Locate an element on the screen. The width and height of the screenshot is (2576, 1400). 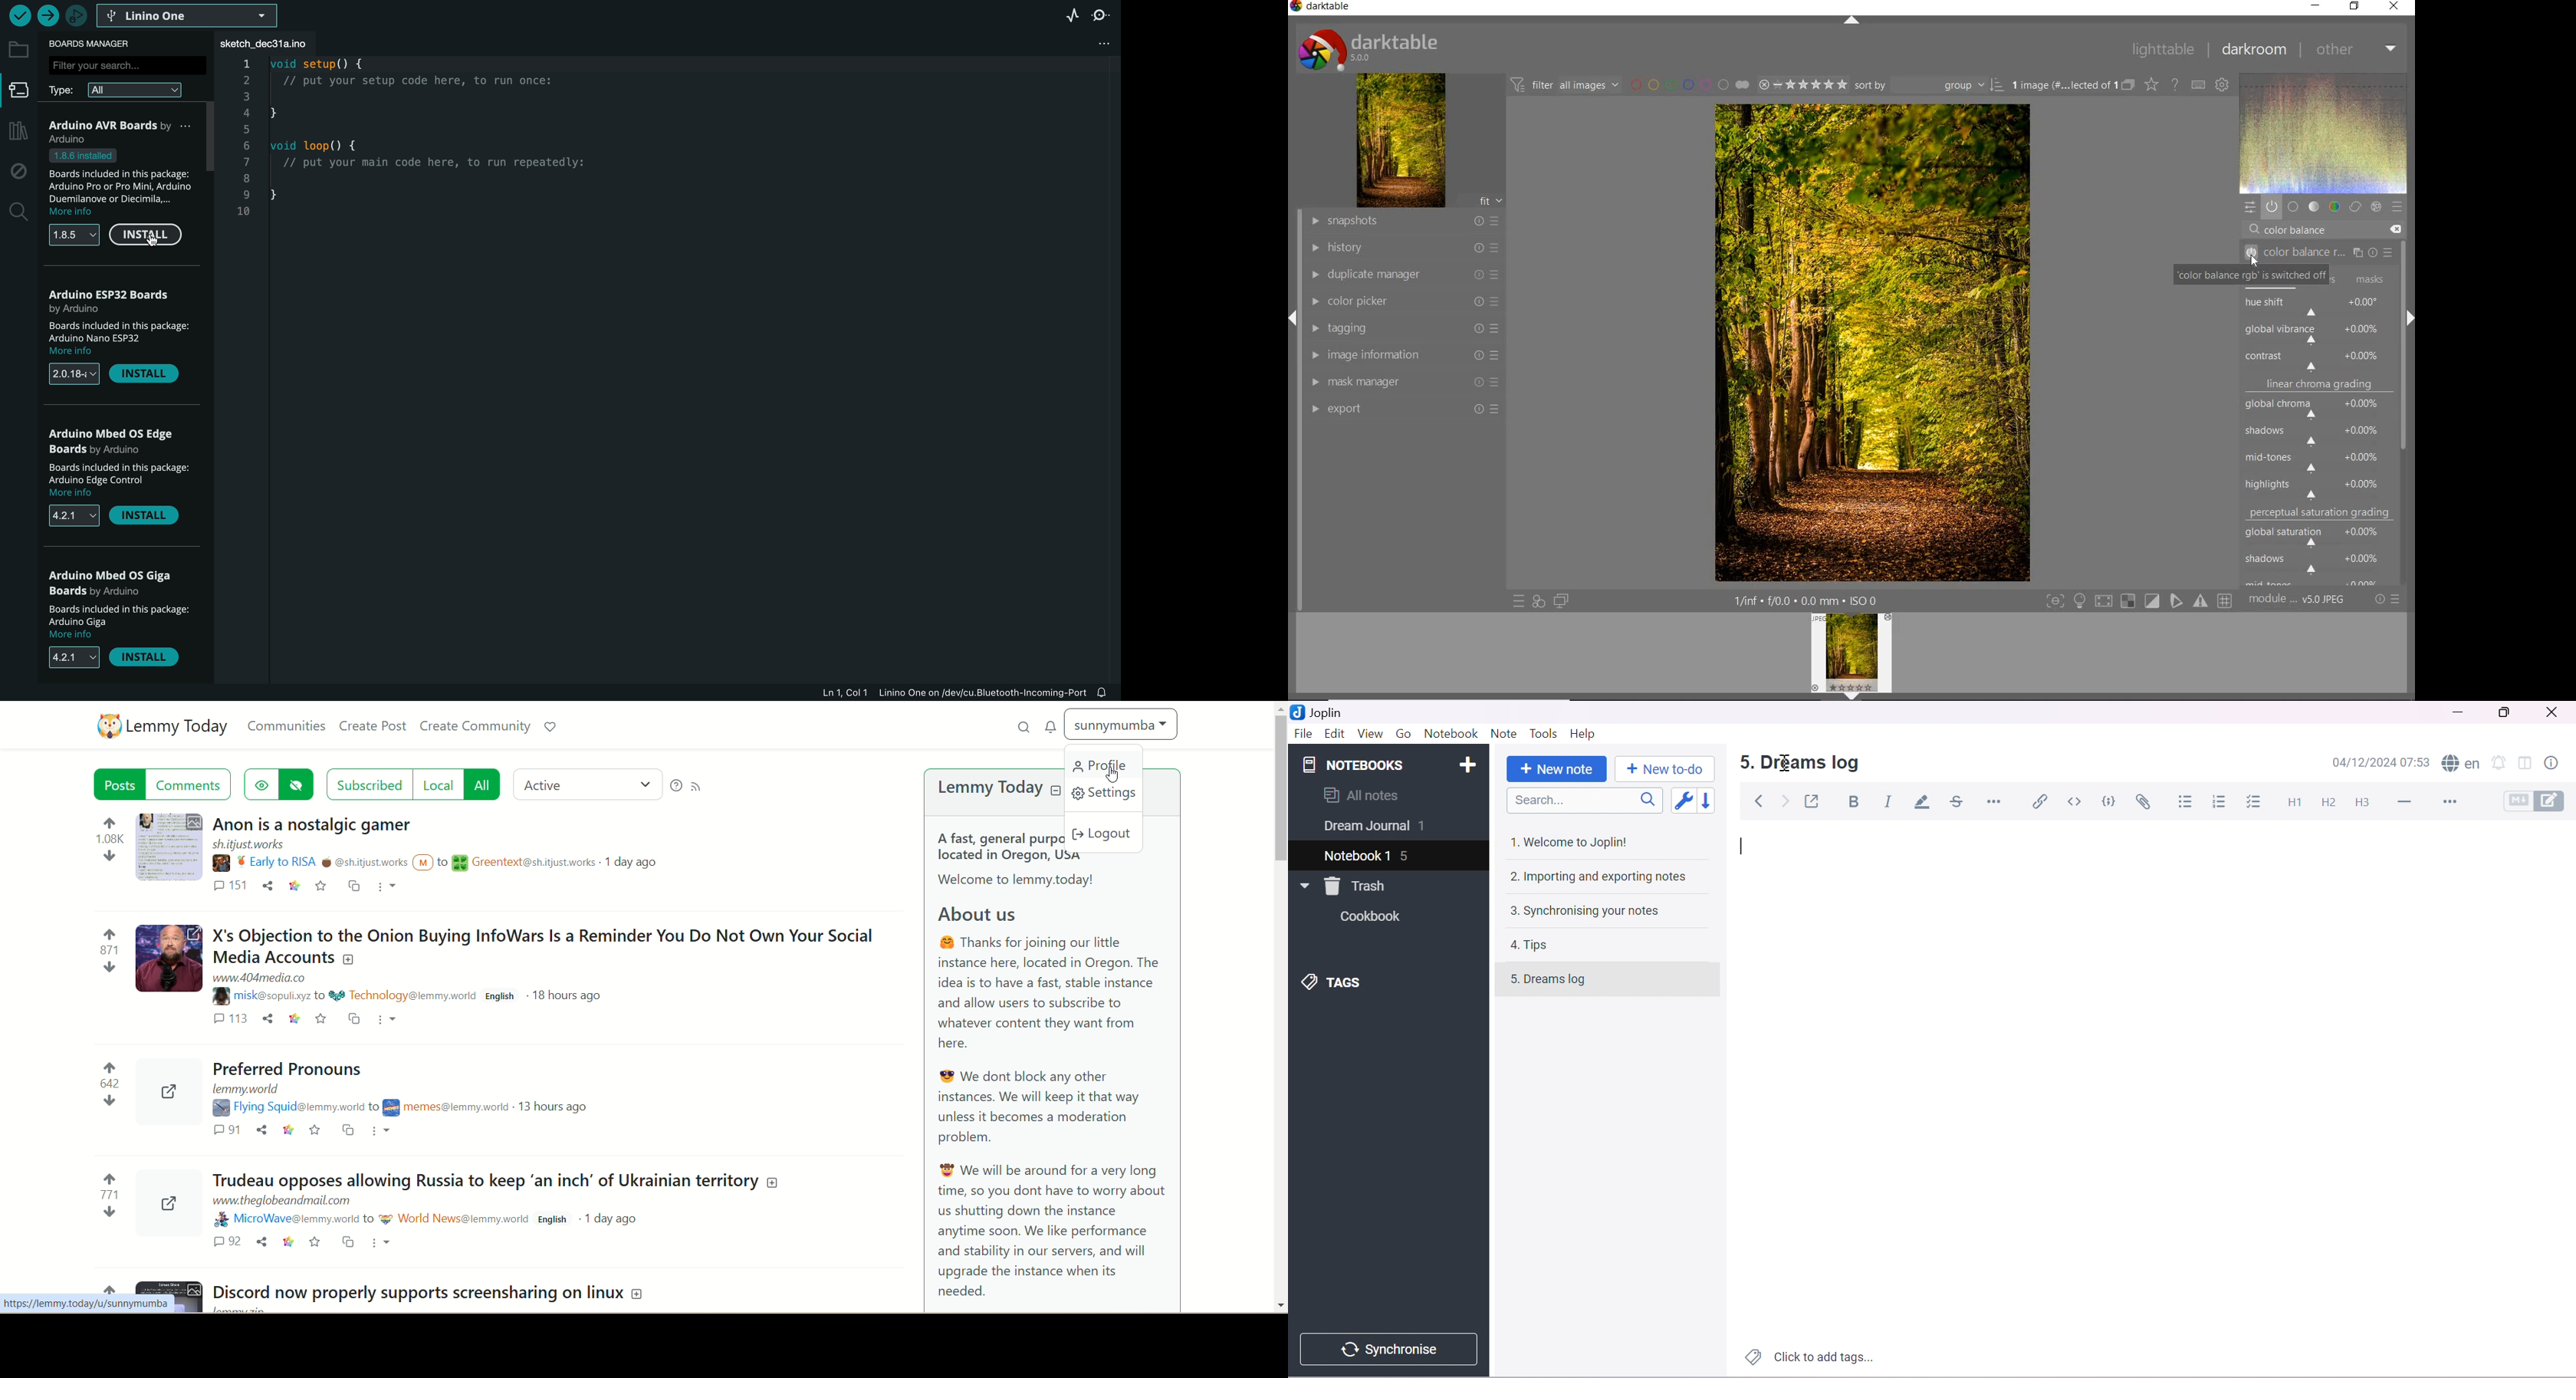
Link is located at coordinates (291, 1132).